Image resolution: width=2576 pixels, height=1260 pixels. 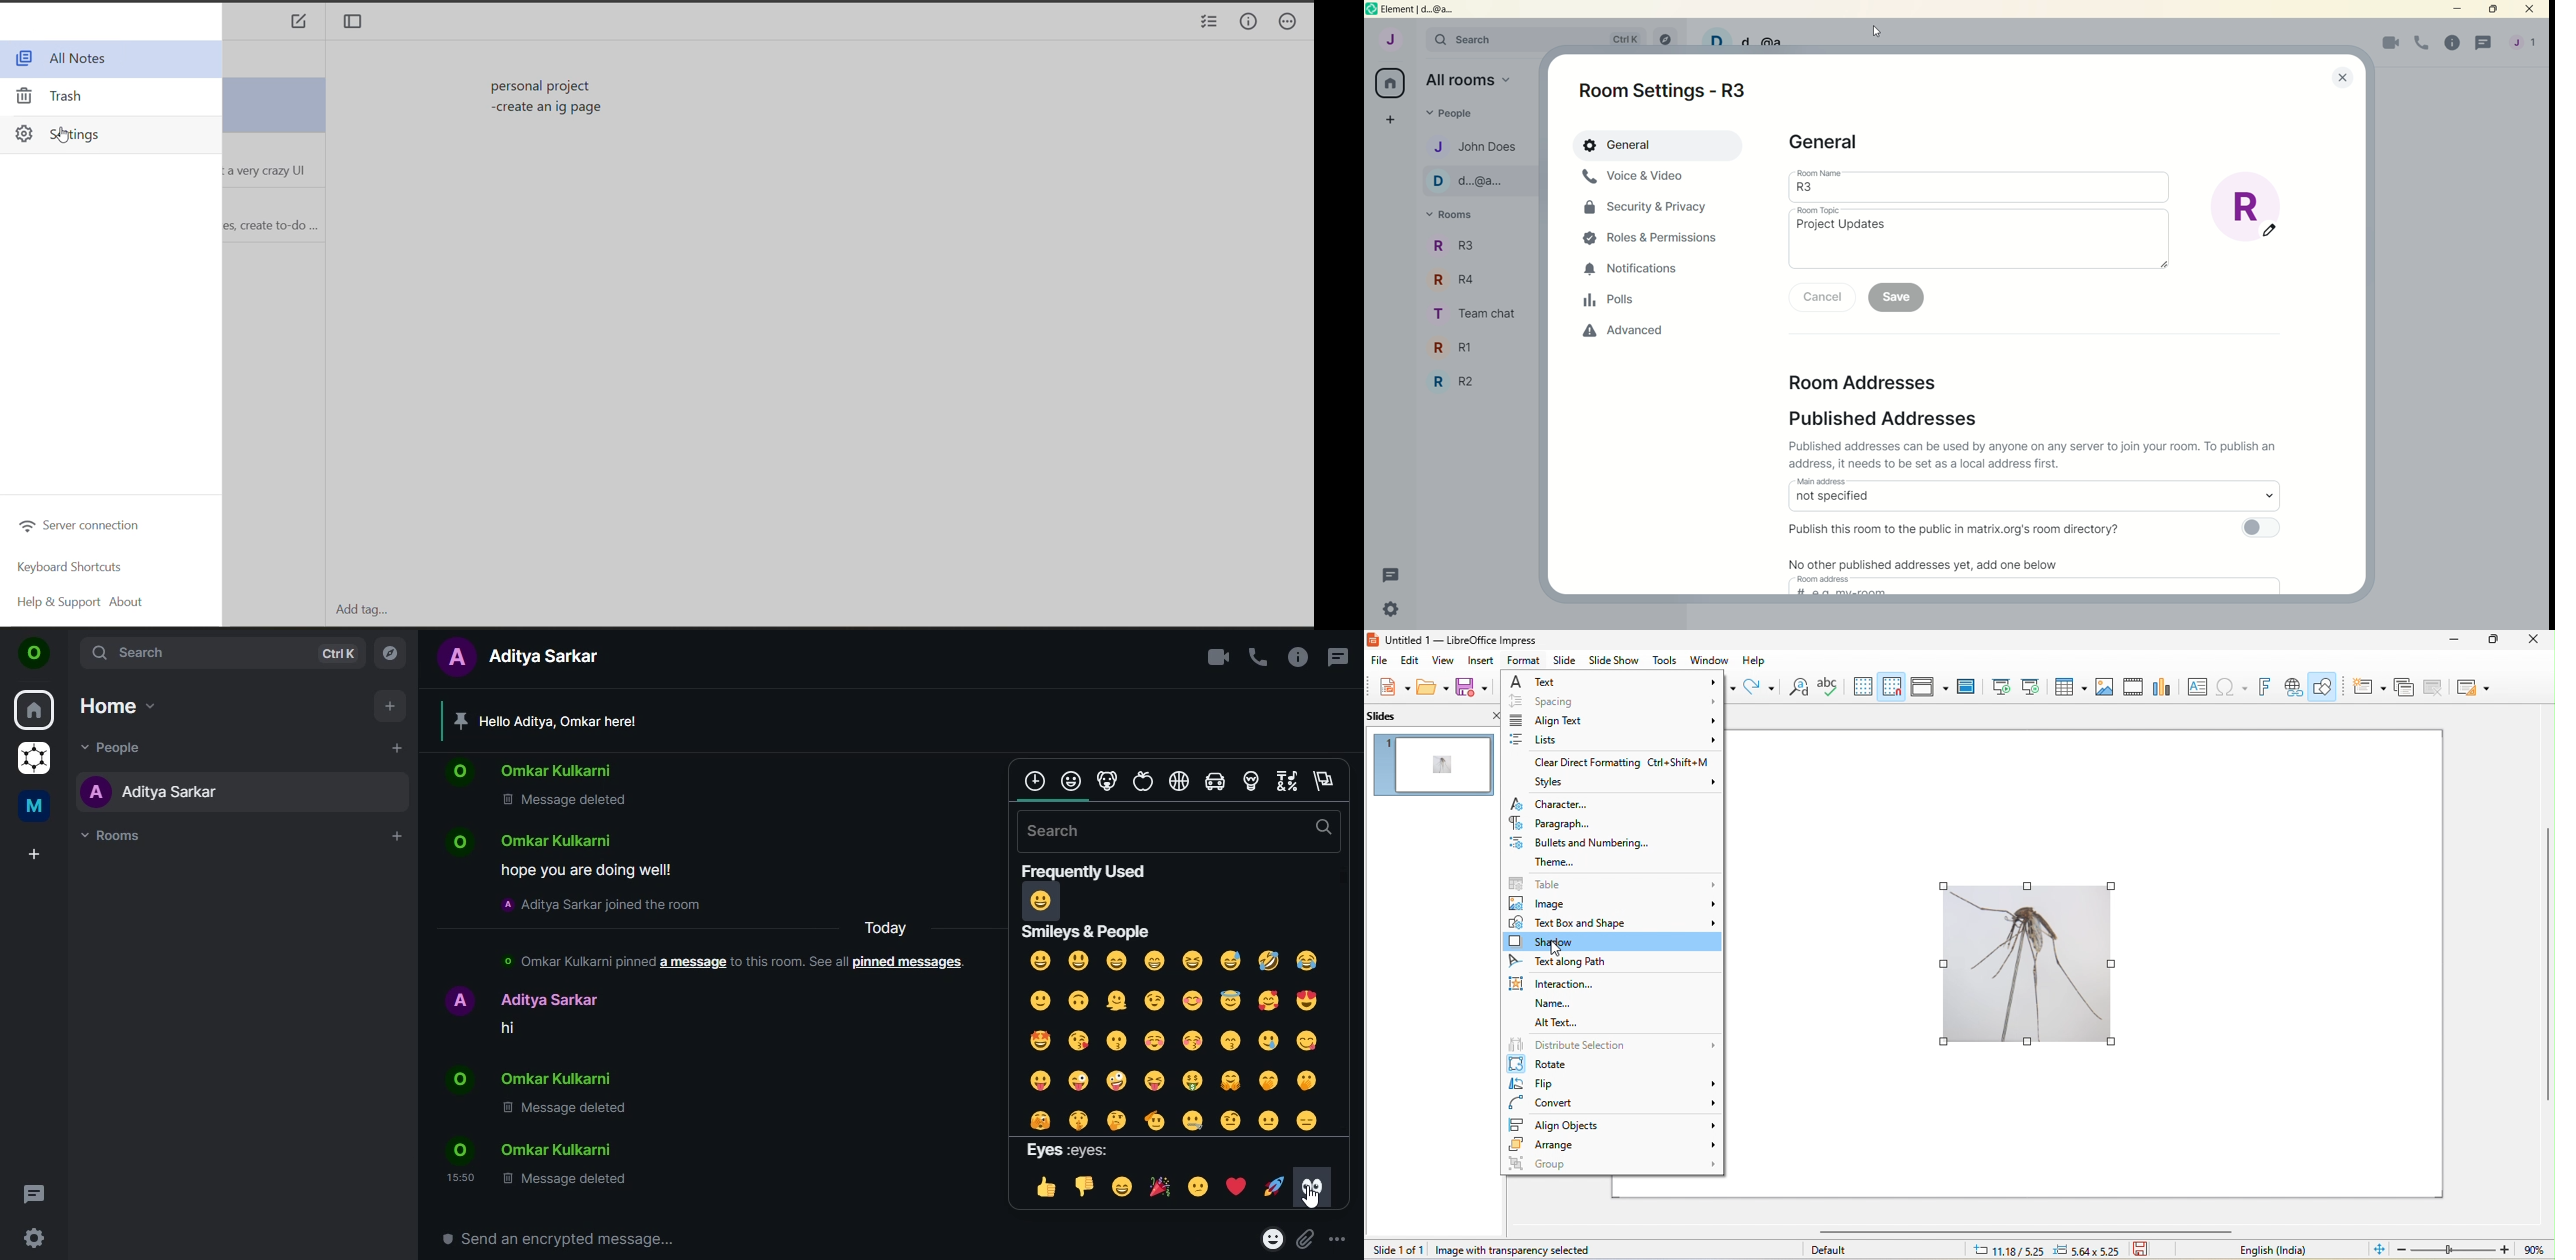 I want to click on open, so click(x=1433, y=687).